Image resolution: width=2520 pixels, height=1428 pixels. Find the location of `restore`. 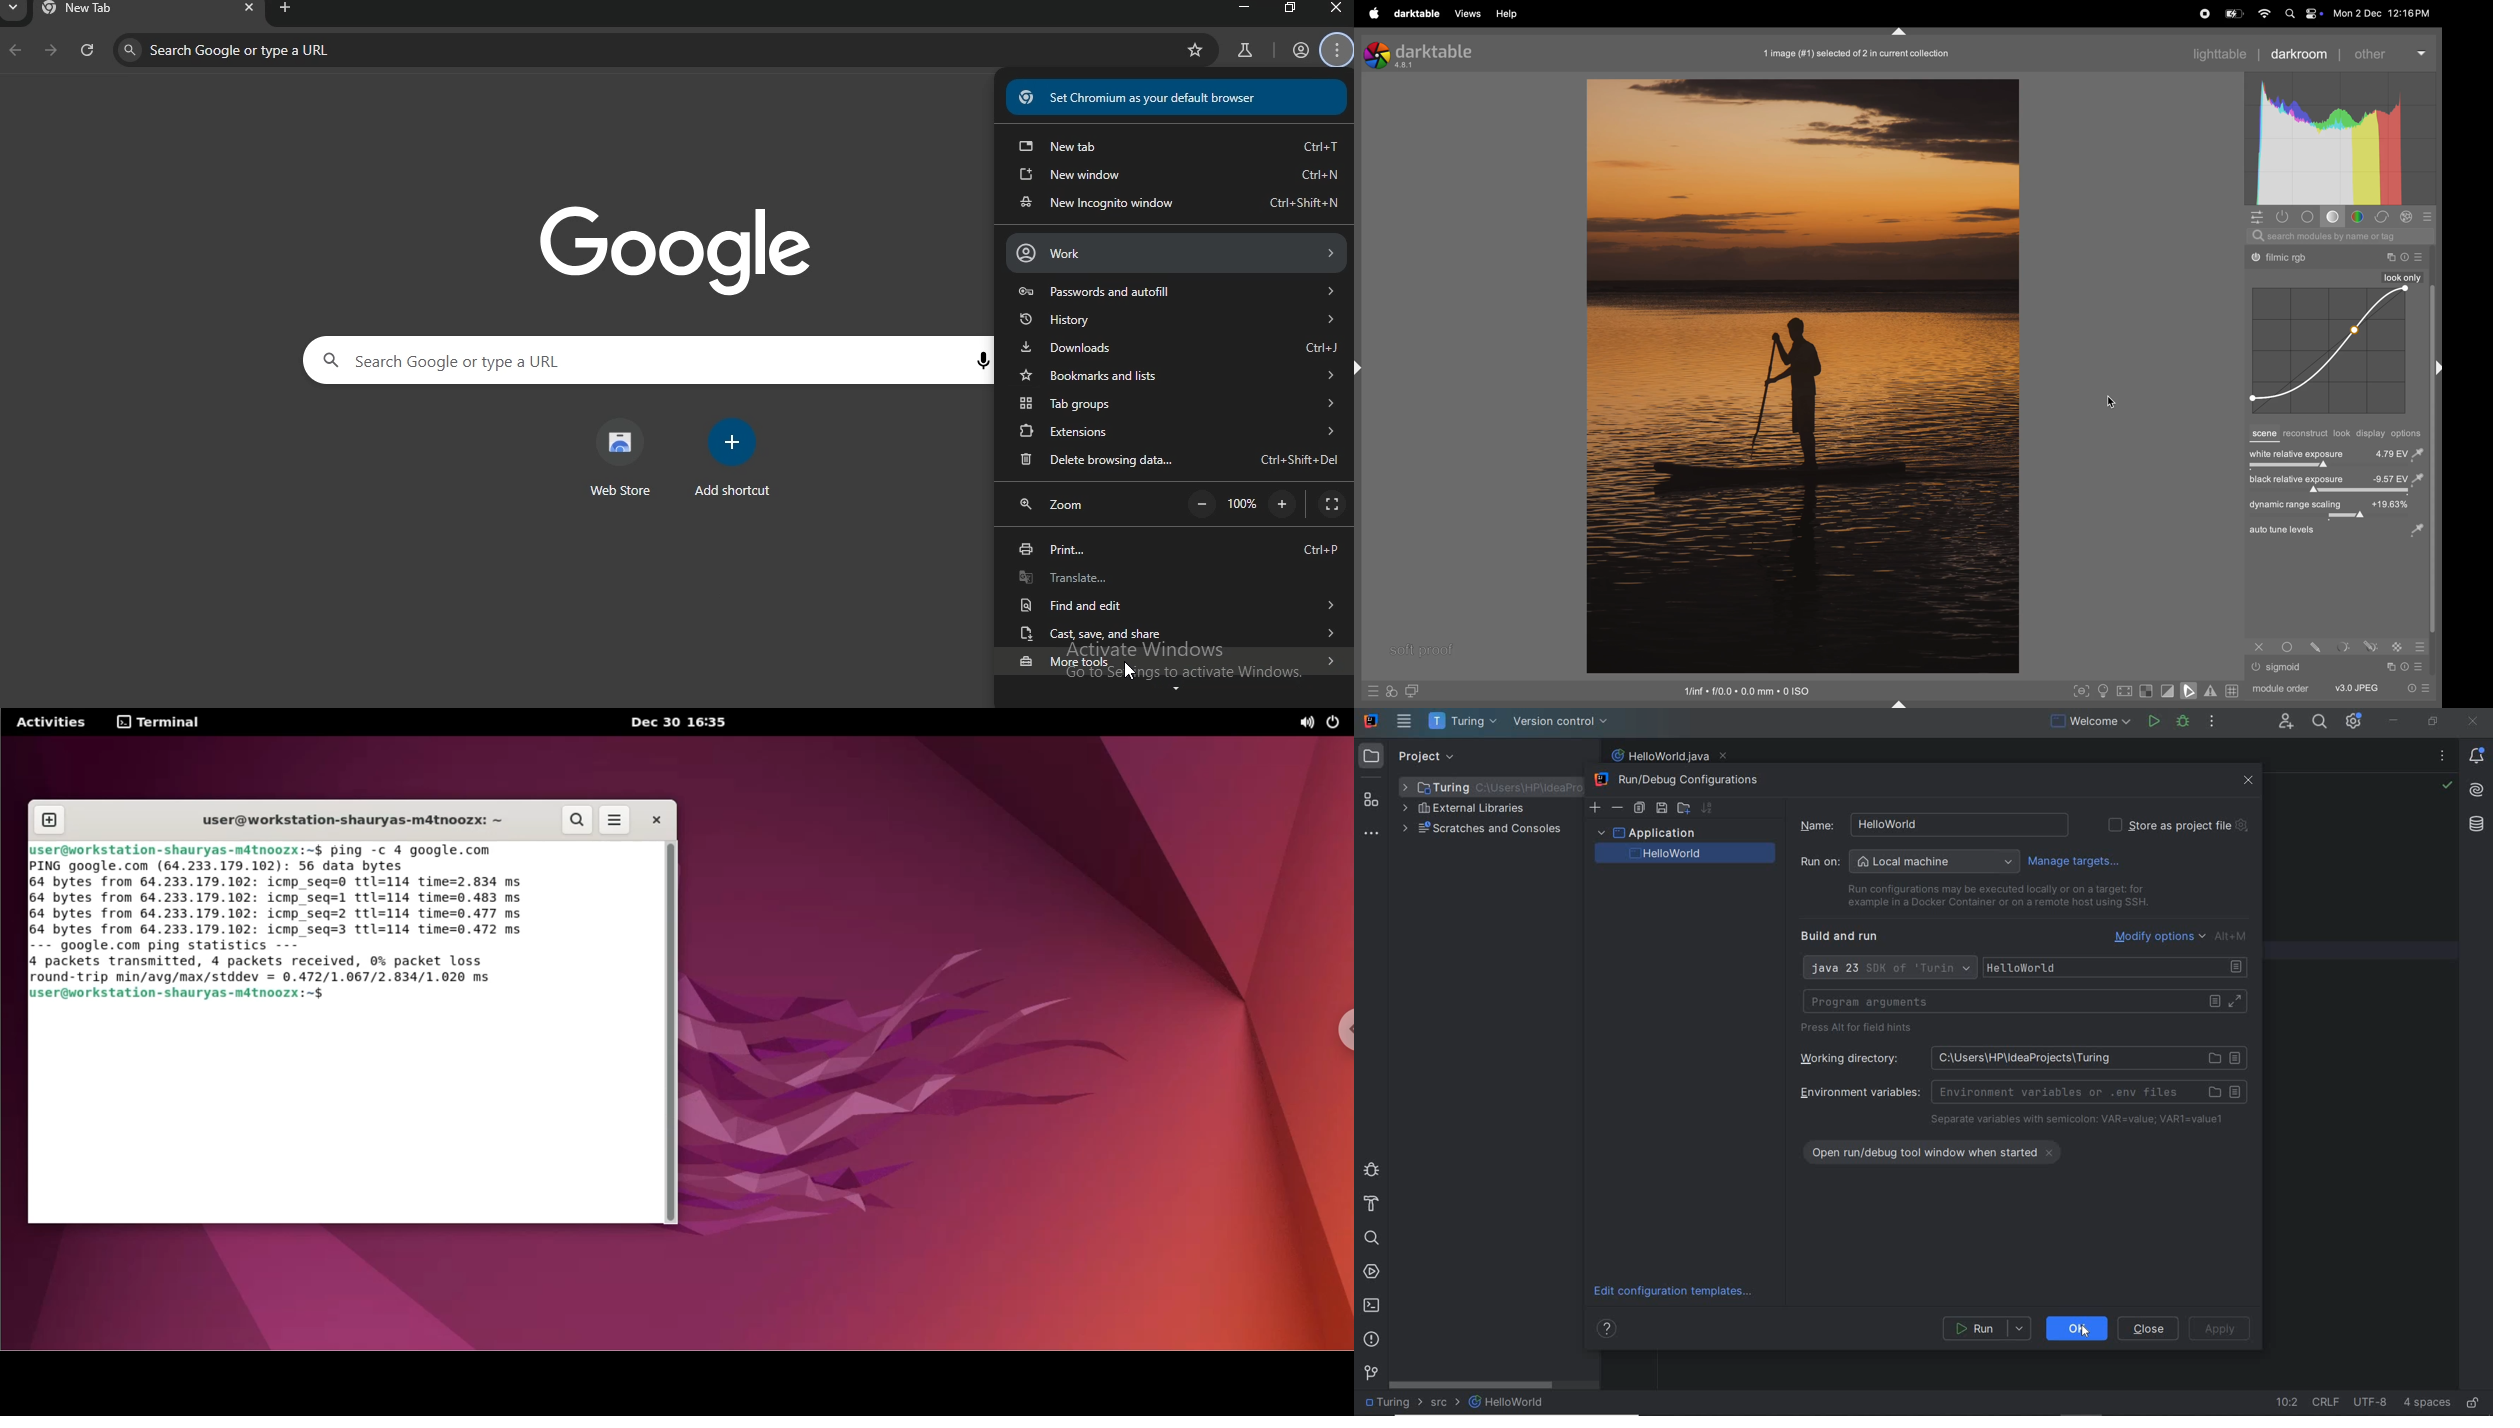

restore is located at coordinates (1291, 8).